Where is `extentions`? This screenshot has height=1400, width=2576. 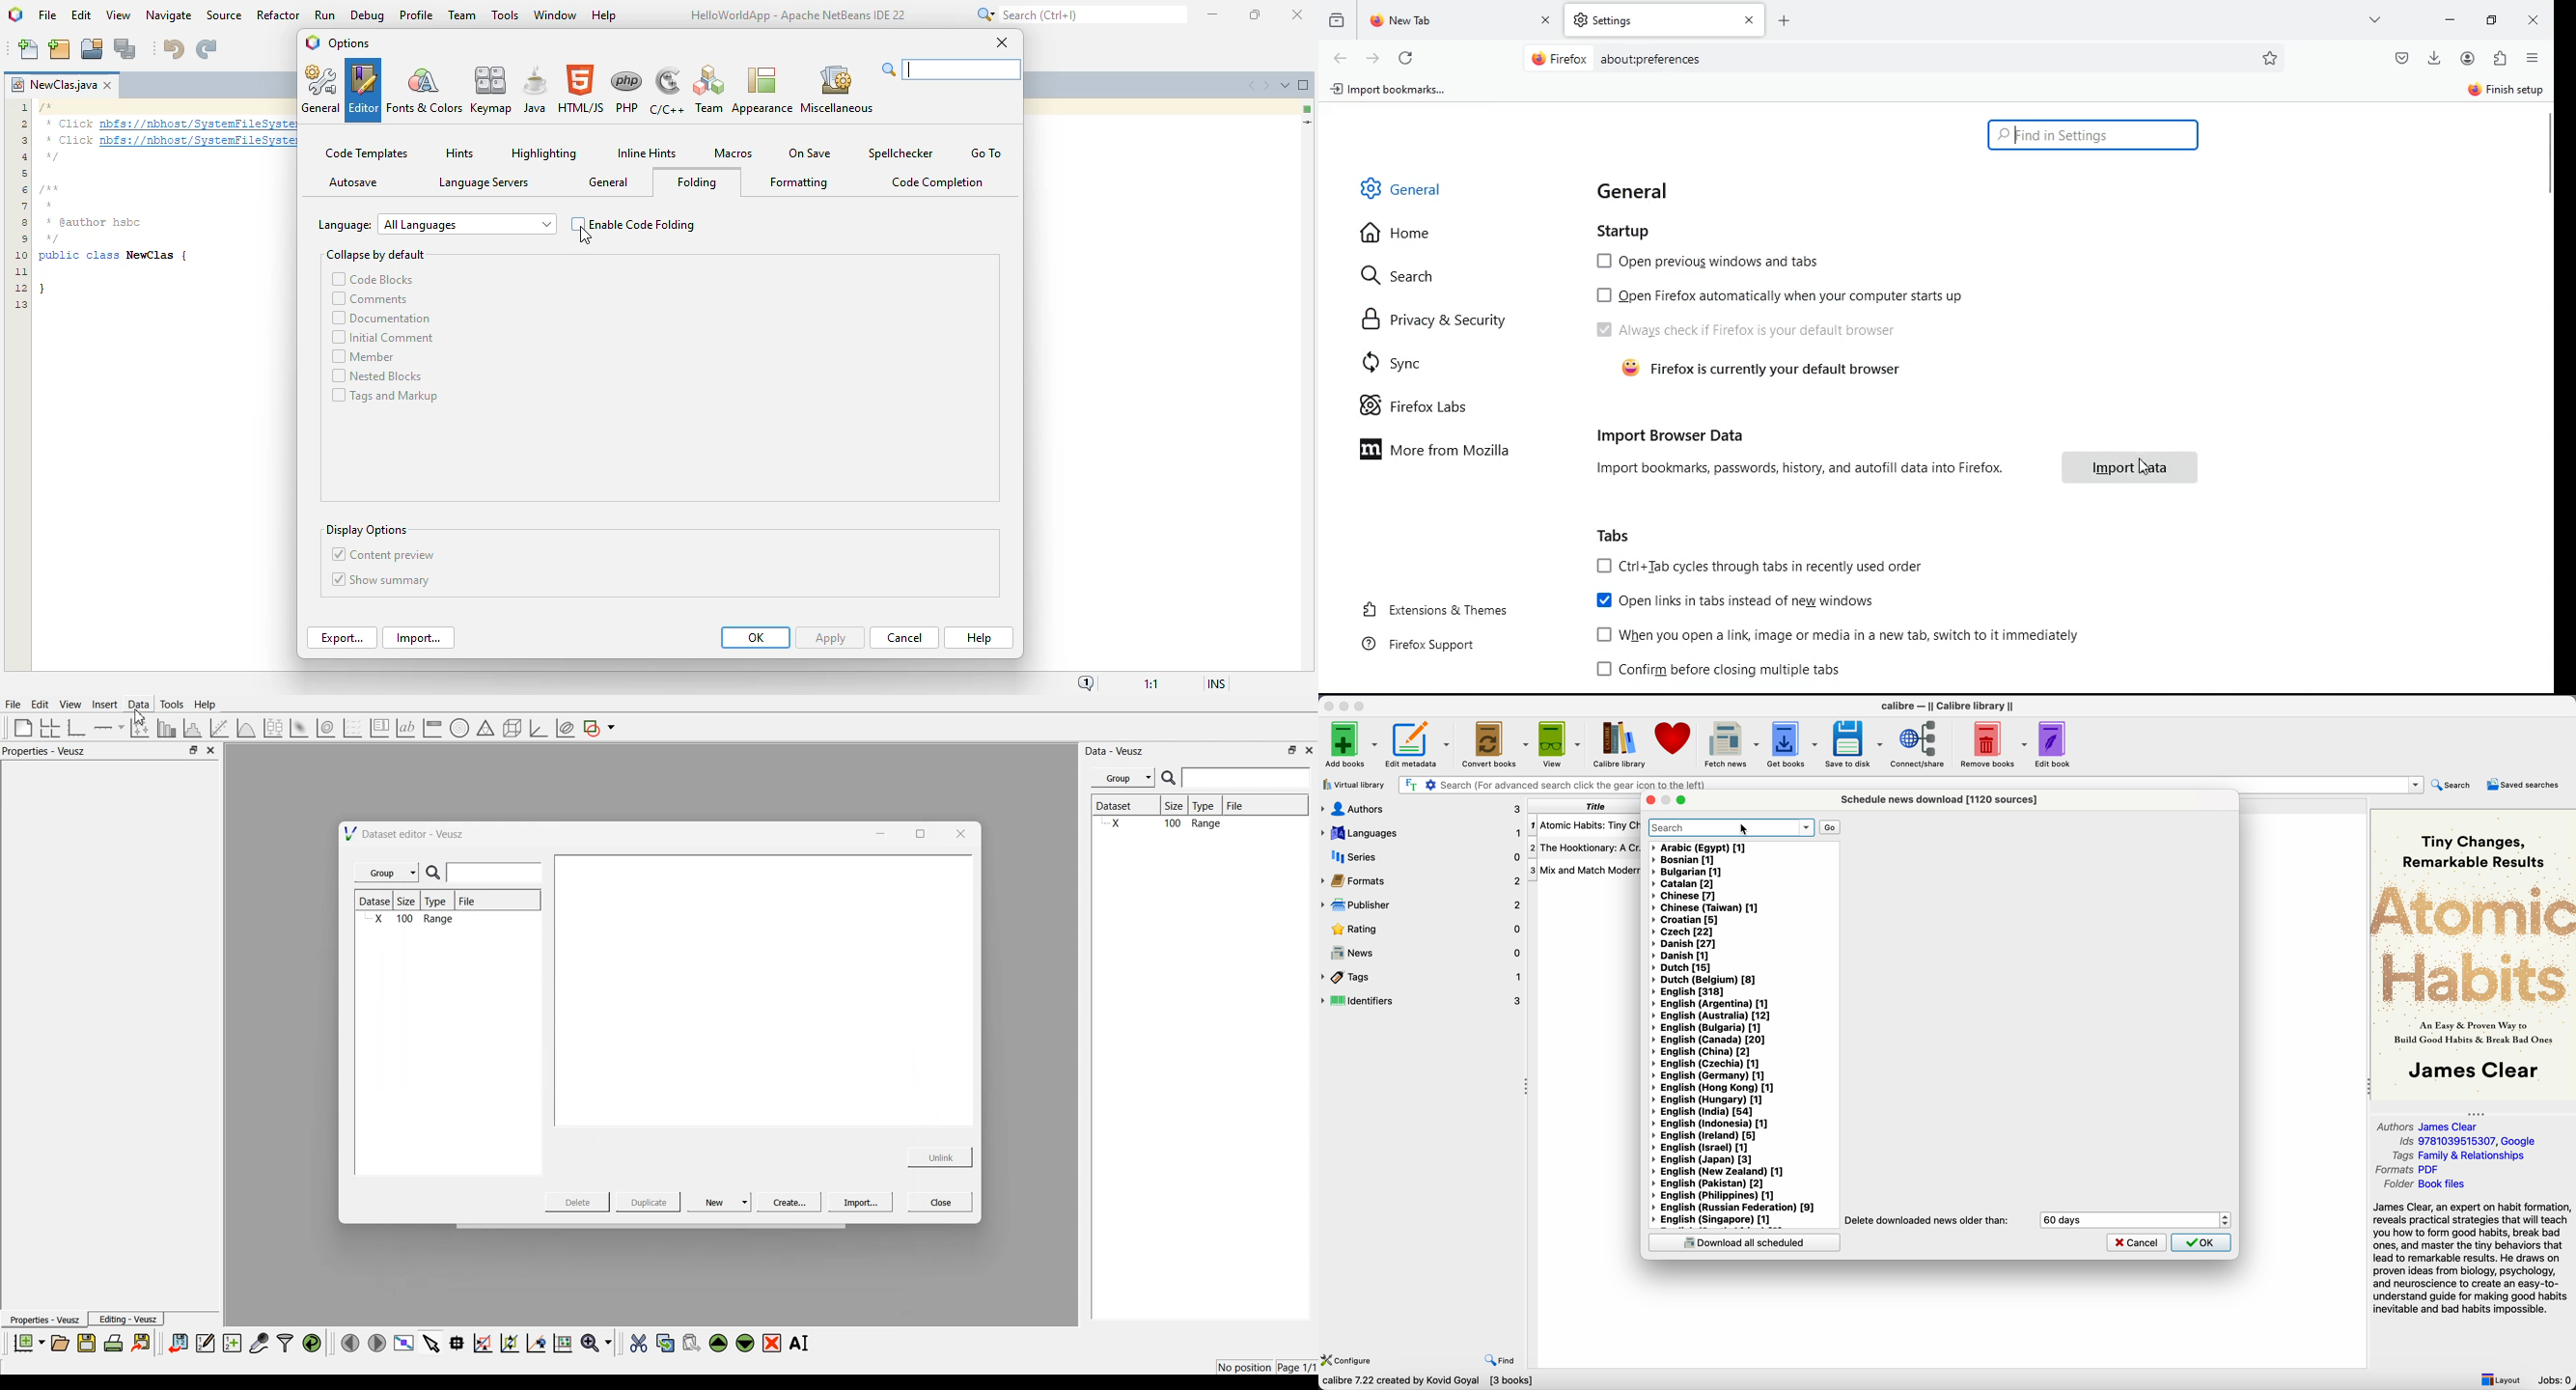 extentions is located at coordinates (2497, 59).